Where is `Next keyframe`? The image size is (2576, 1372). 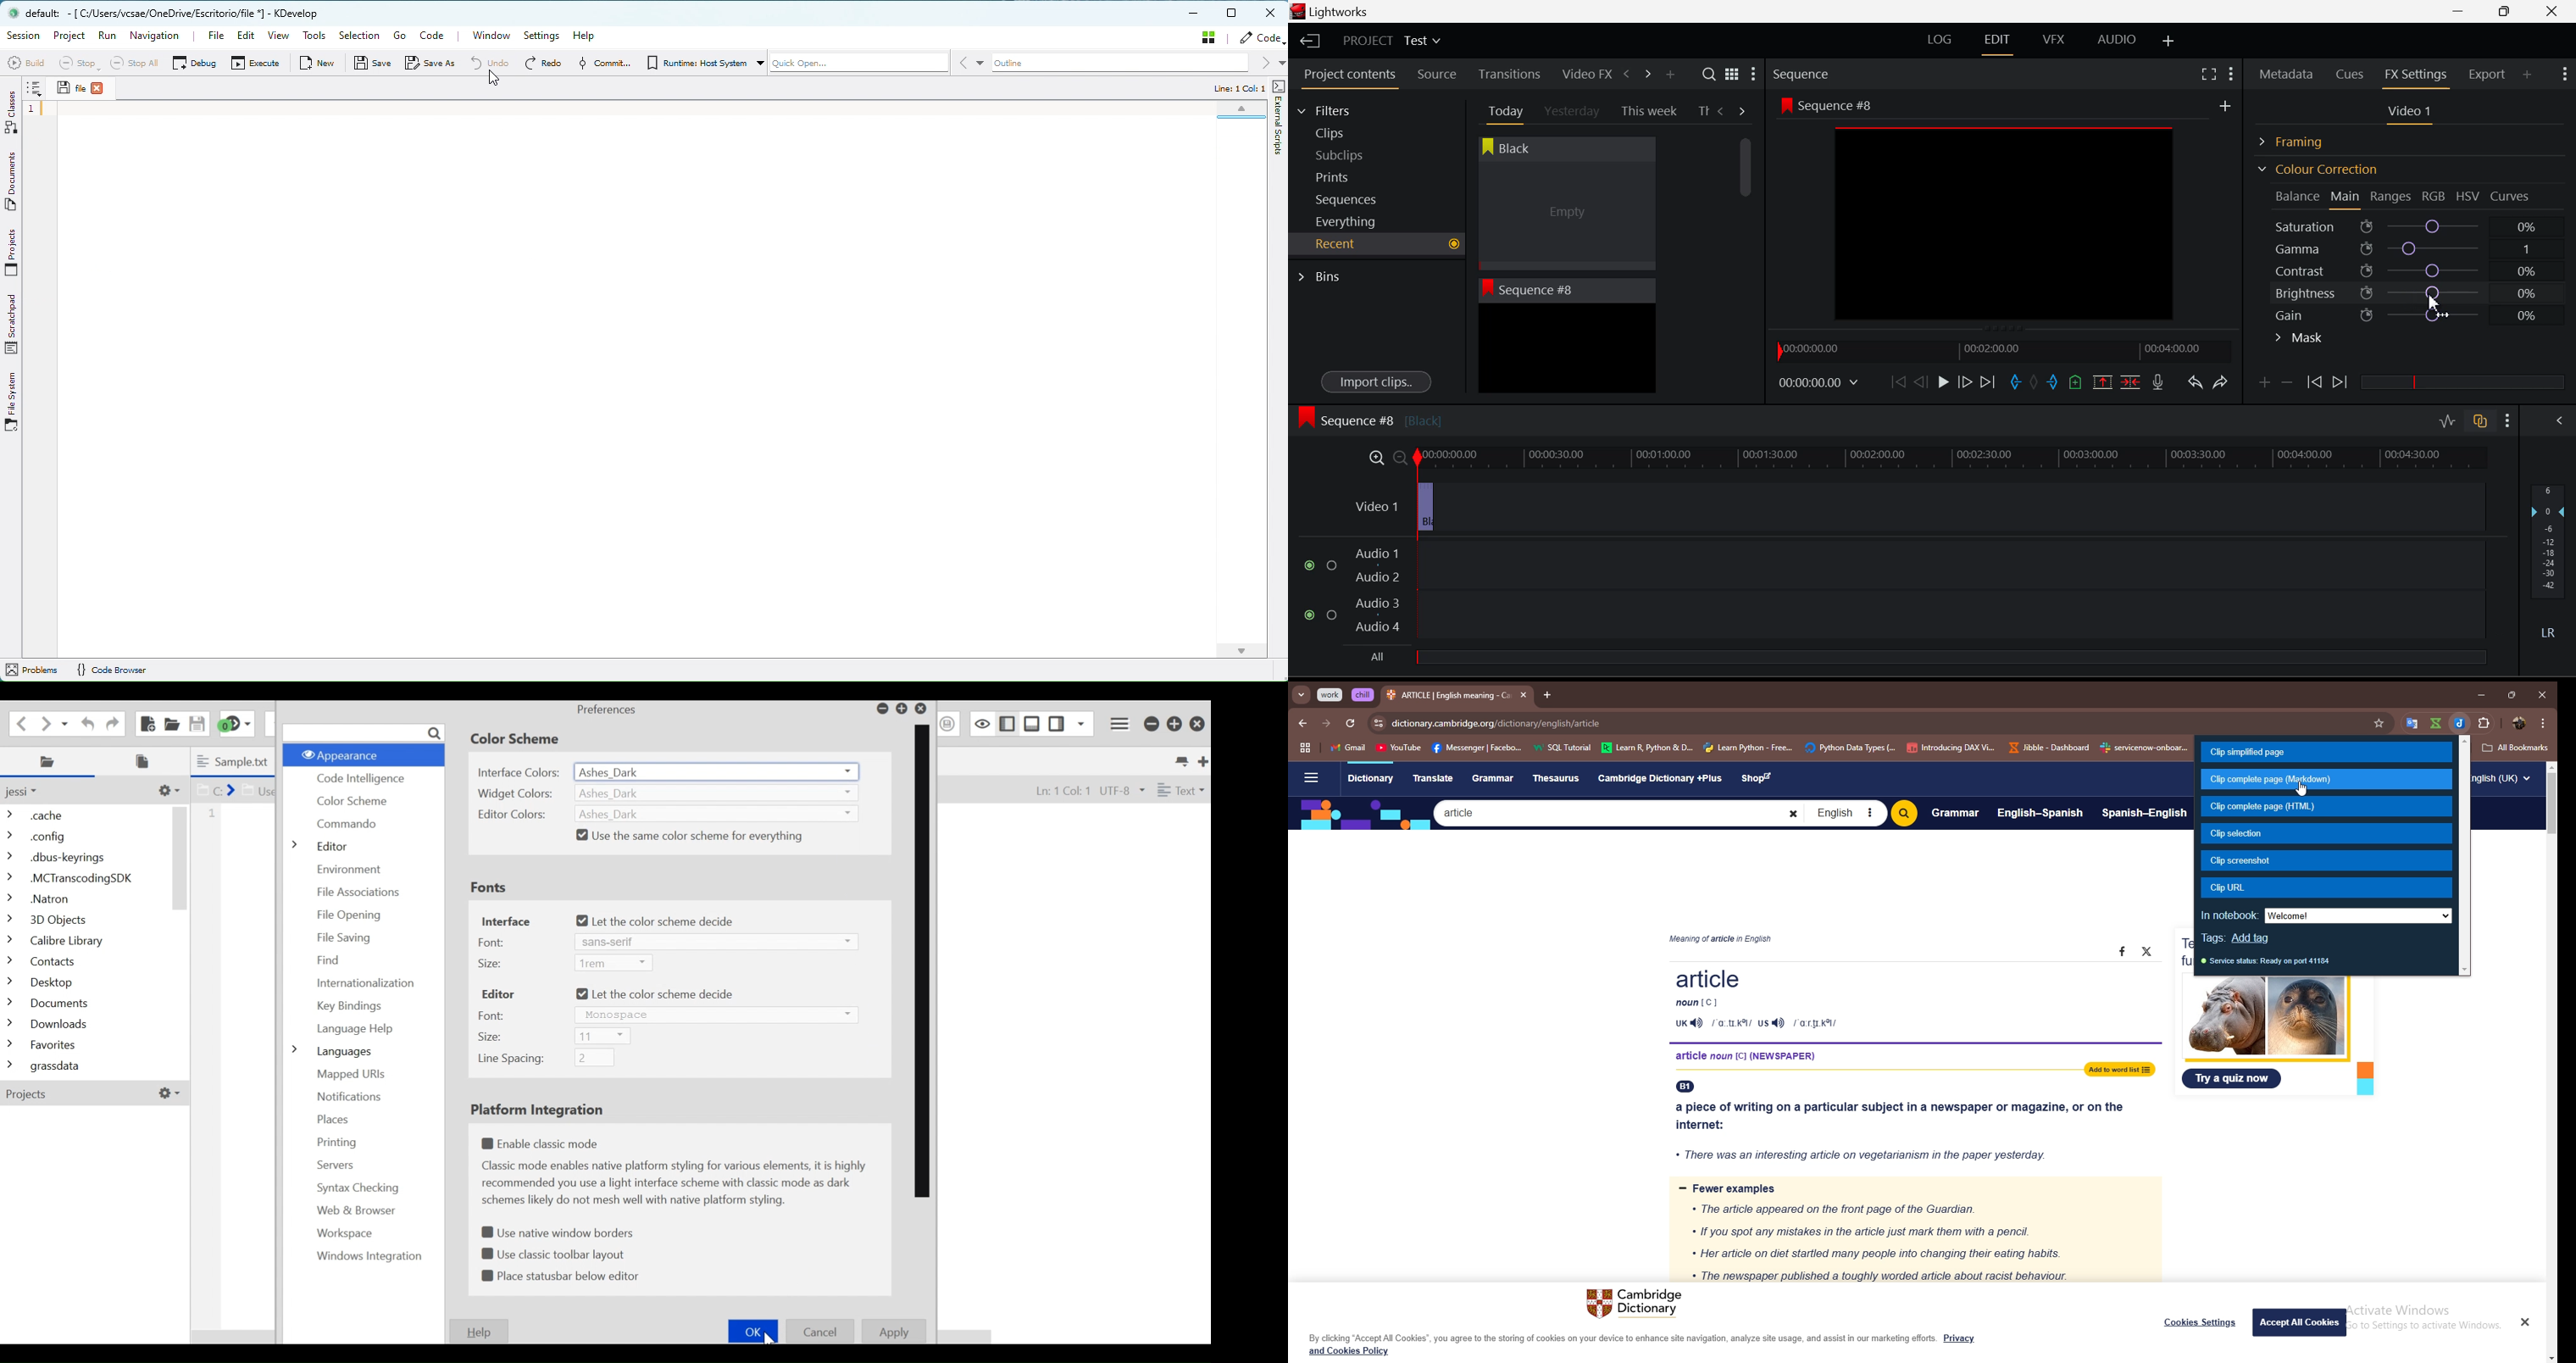
Next keyframe is located at coordinates (2341, 383).